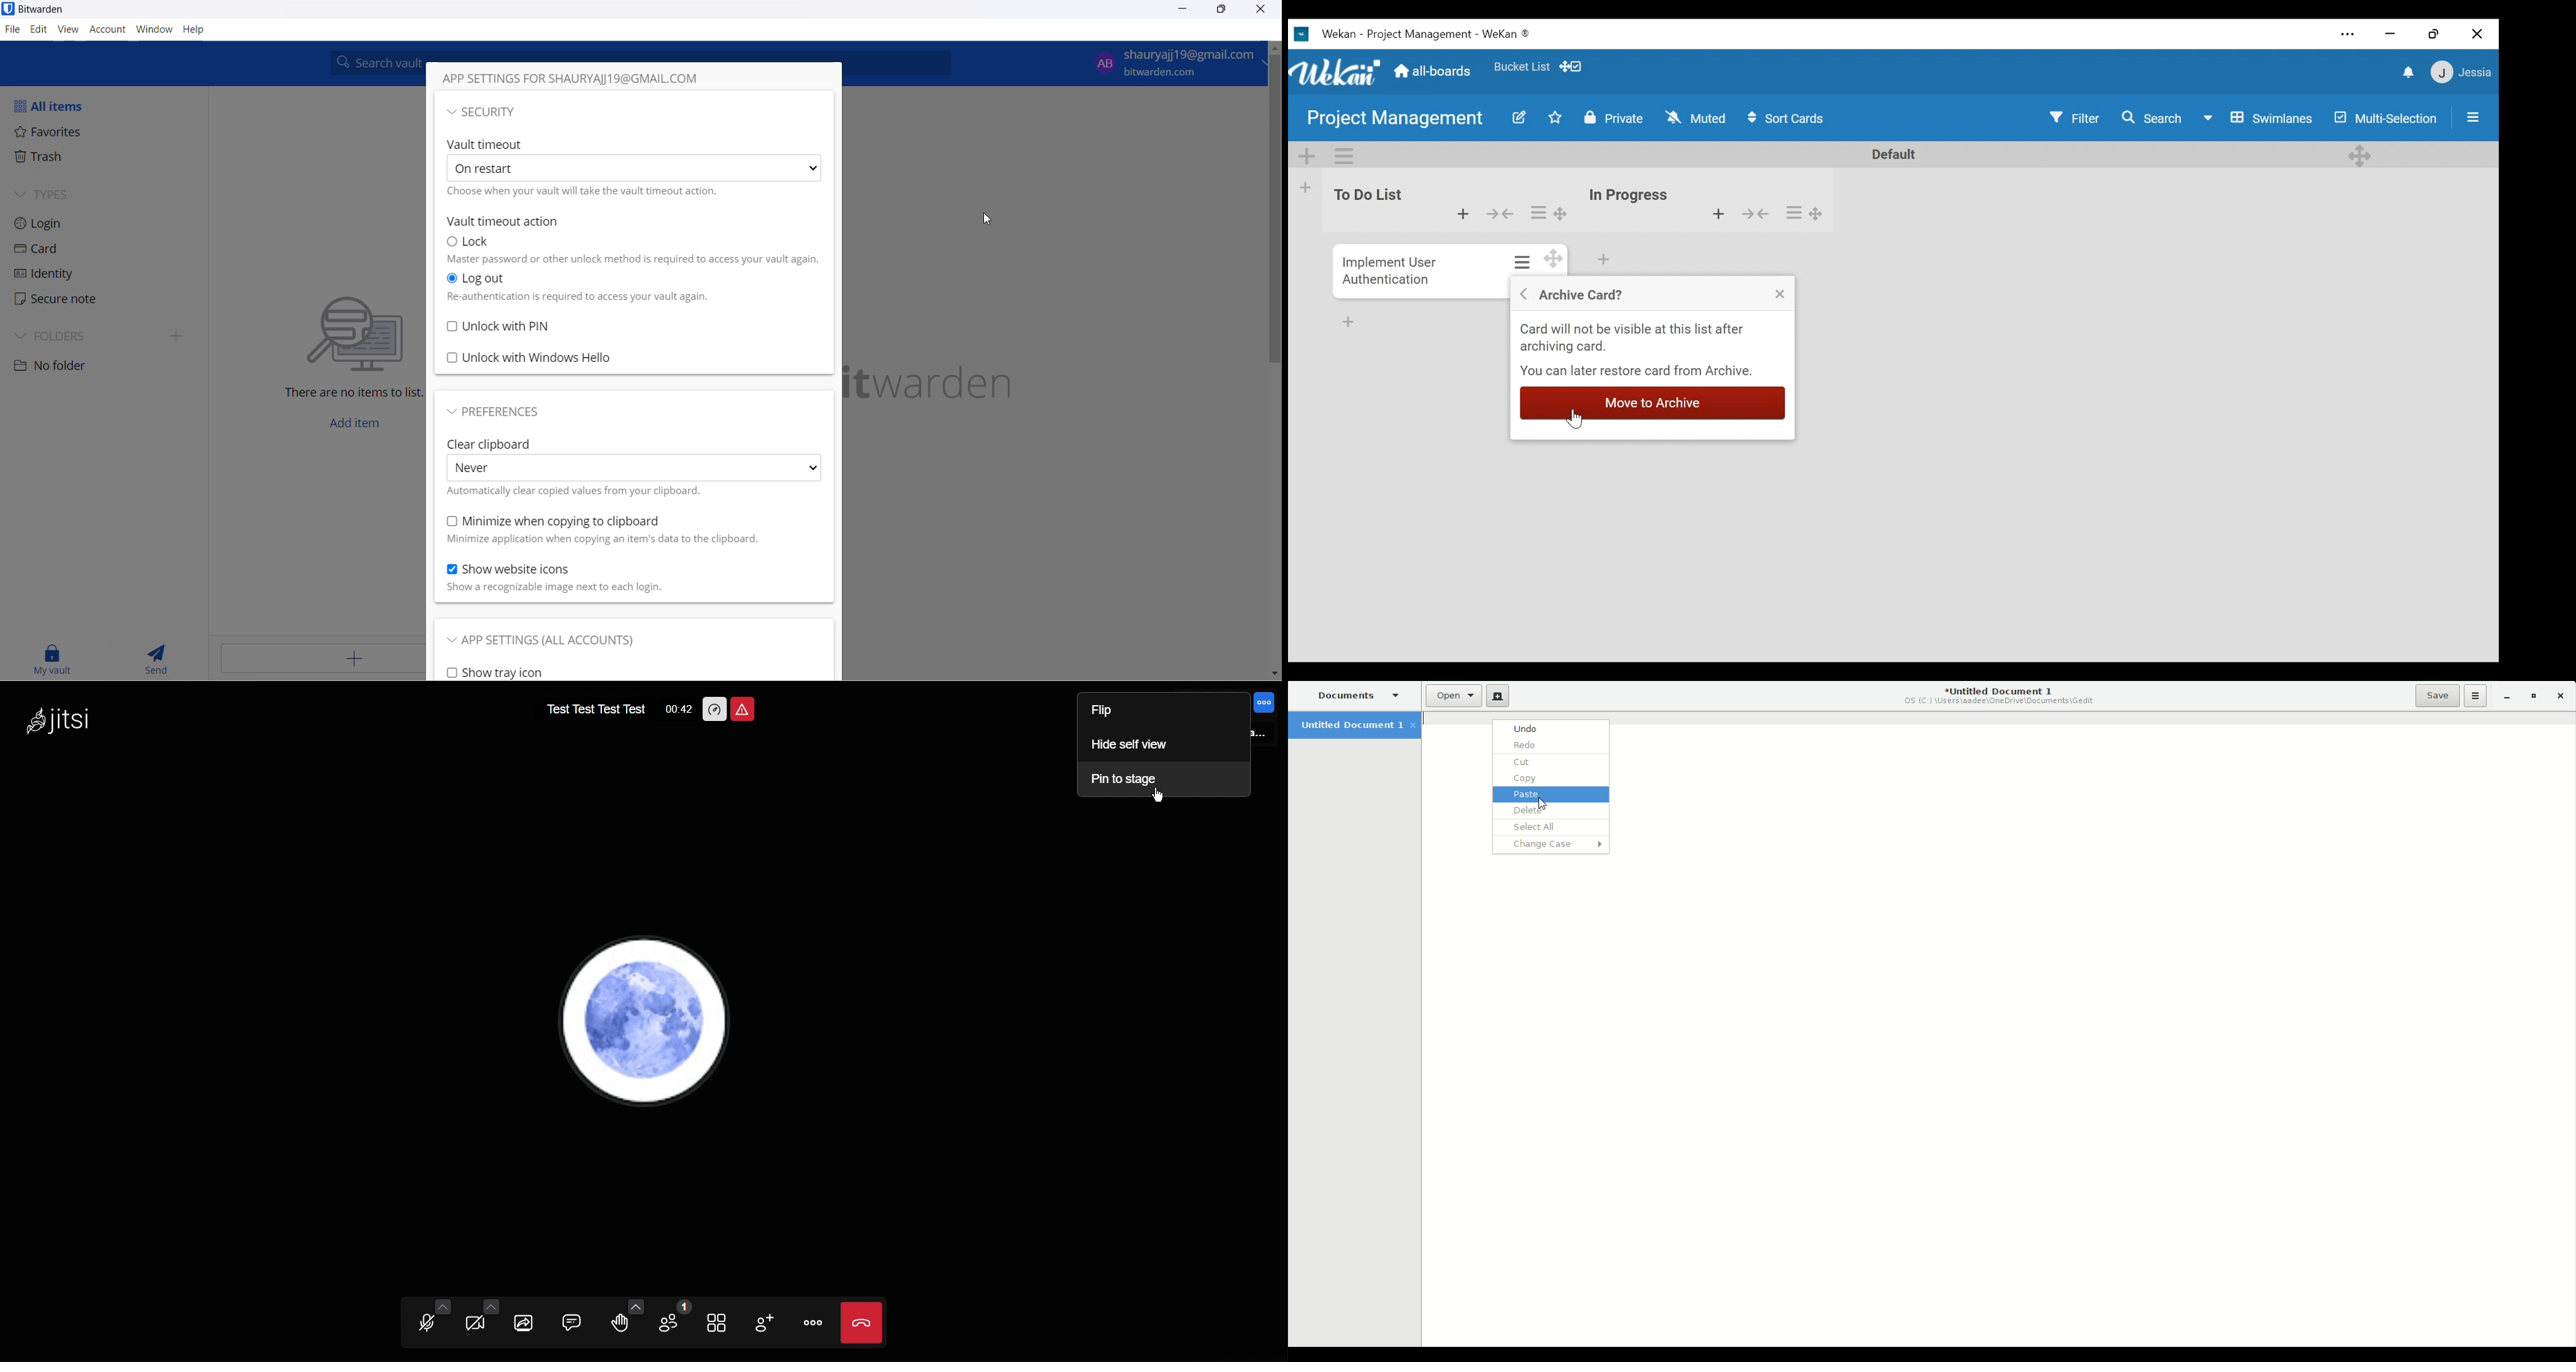 This screenshot has height=1372, width=2576. I want to click on Card, so click(45, 252).